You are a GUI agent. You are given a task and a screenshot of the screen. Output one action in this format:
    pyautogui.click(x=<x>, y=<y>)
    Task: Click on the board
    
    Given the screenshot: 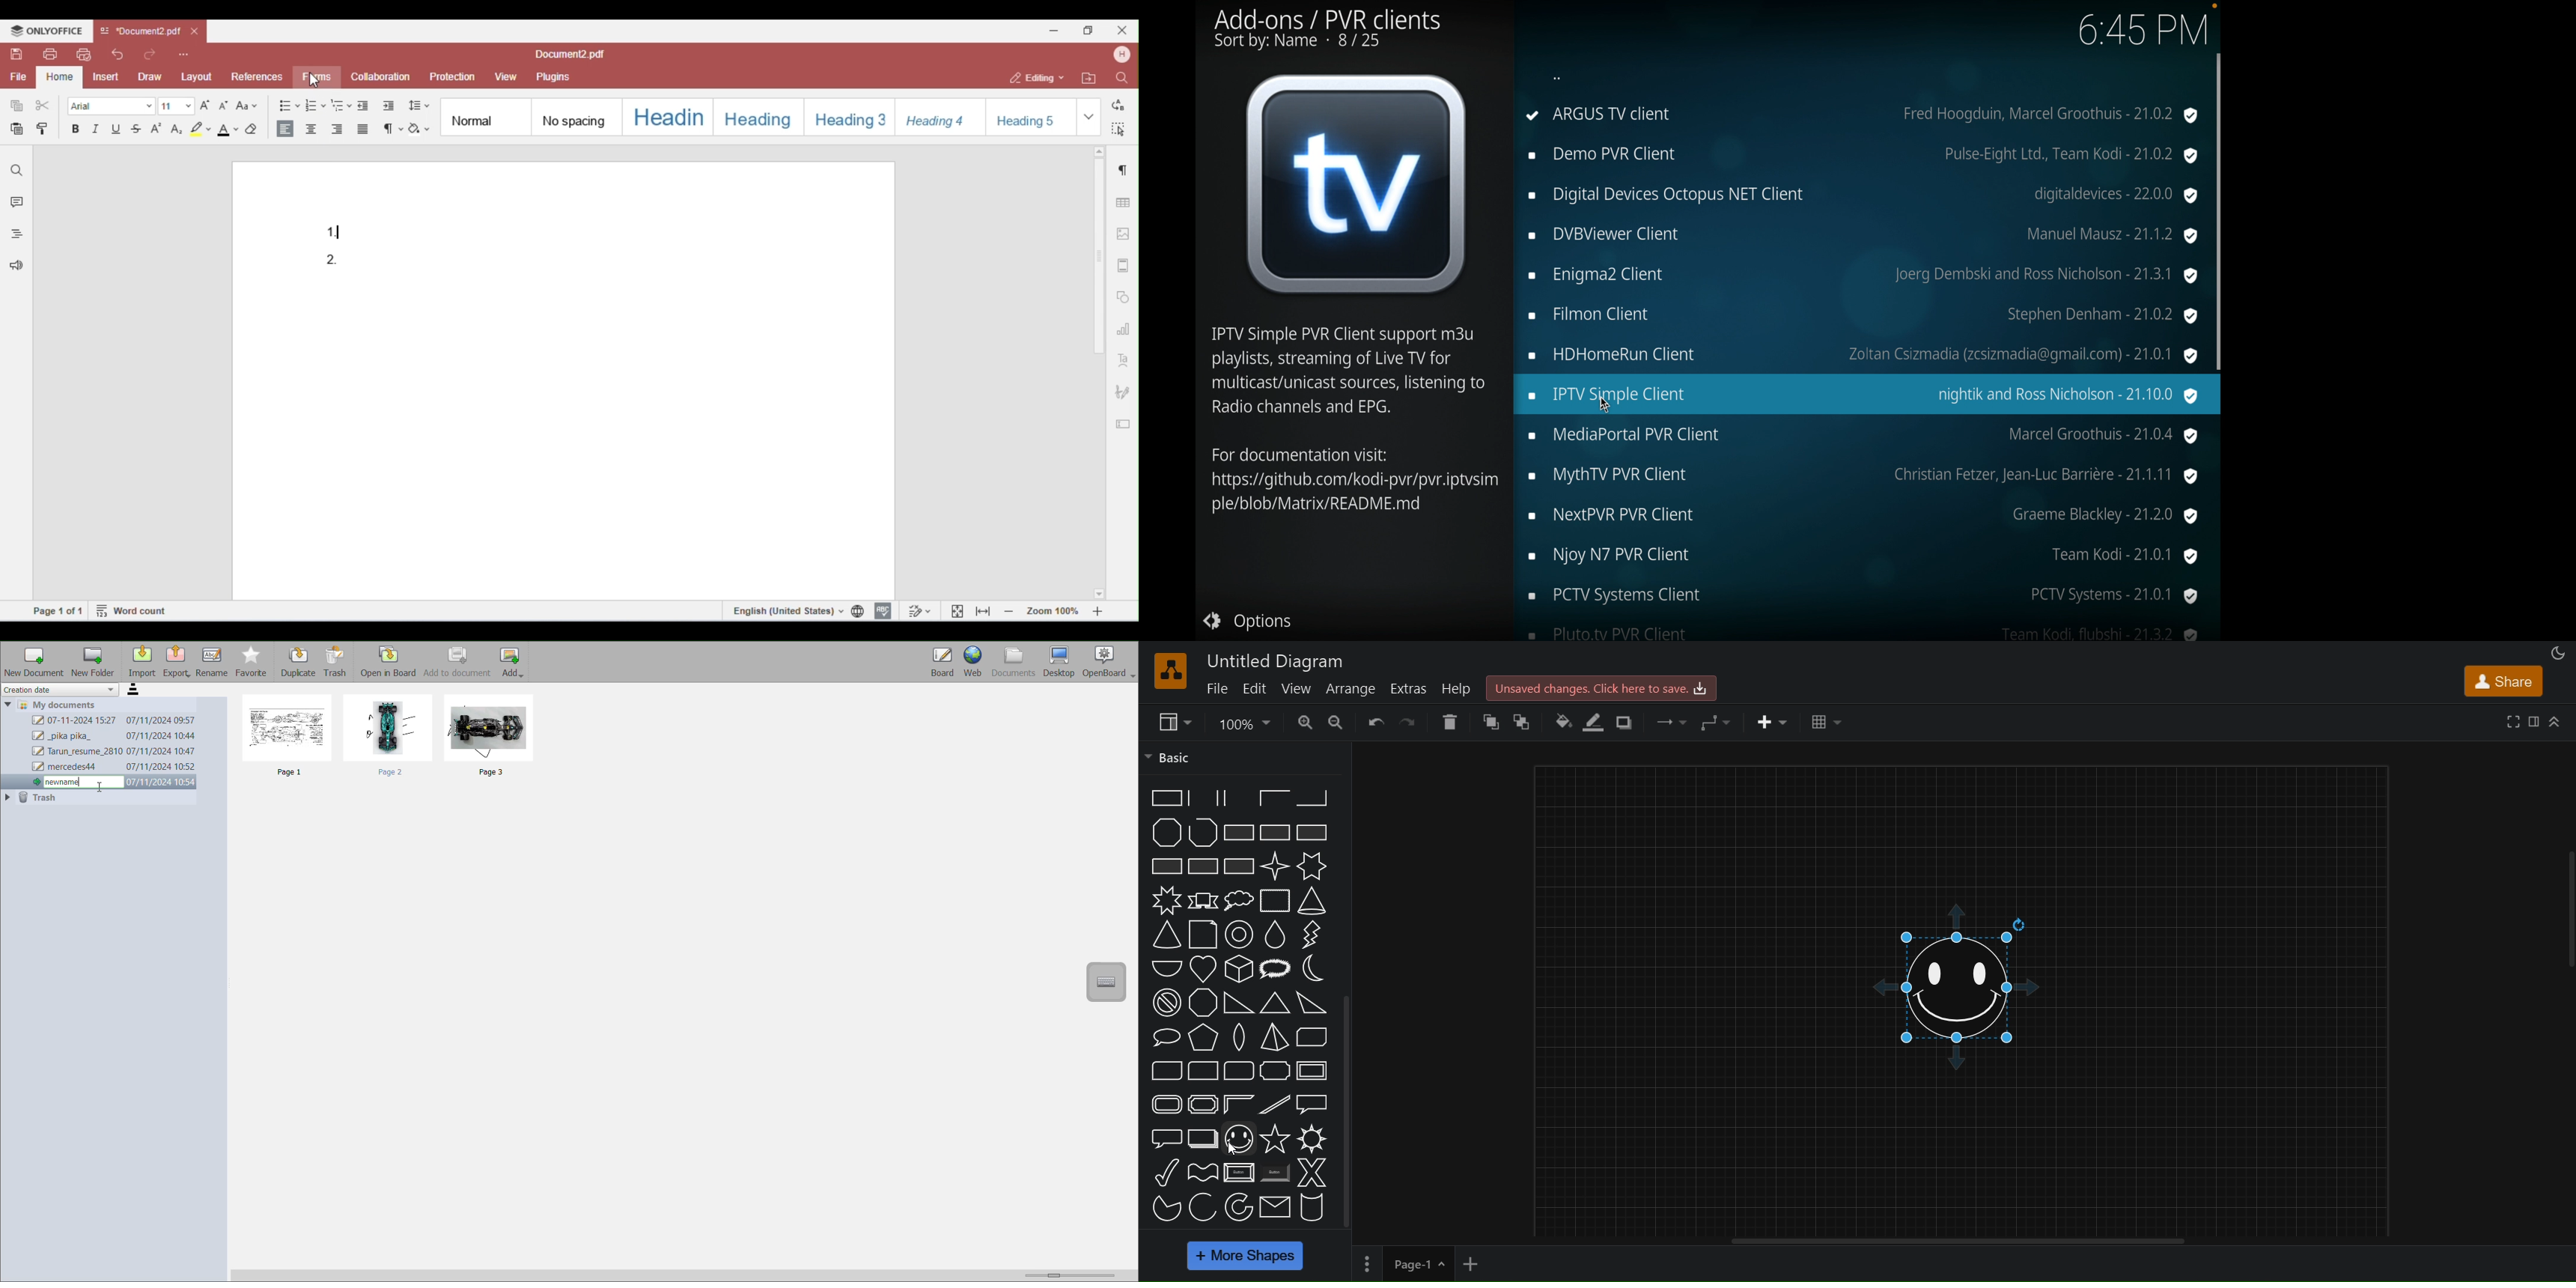 What is the action you would take?
    pyautogui.click(x=940, y=662)
    